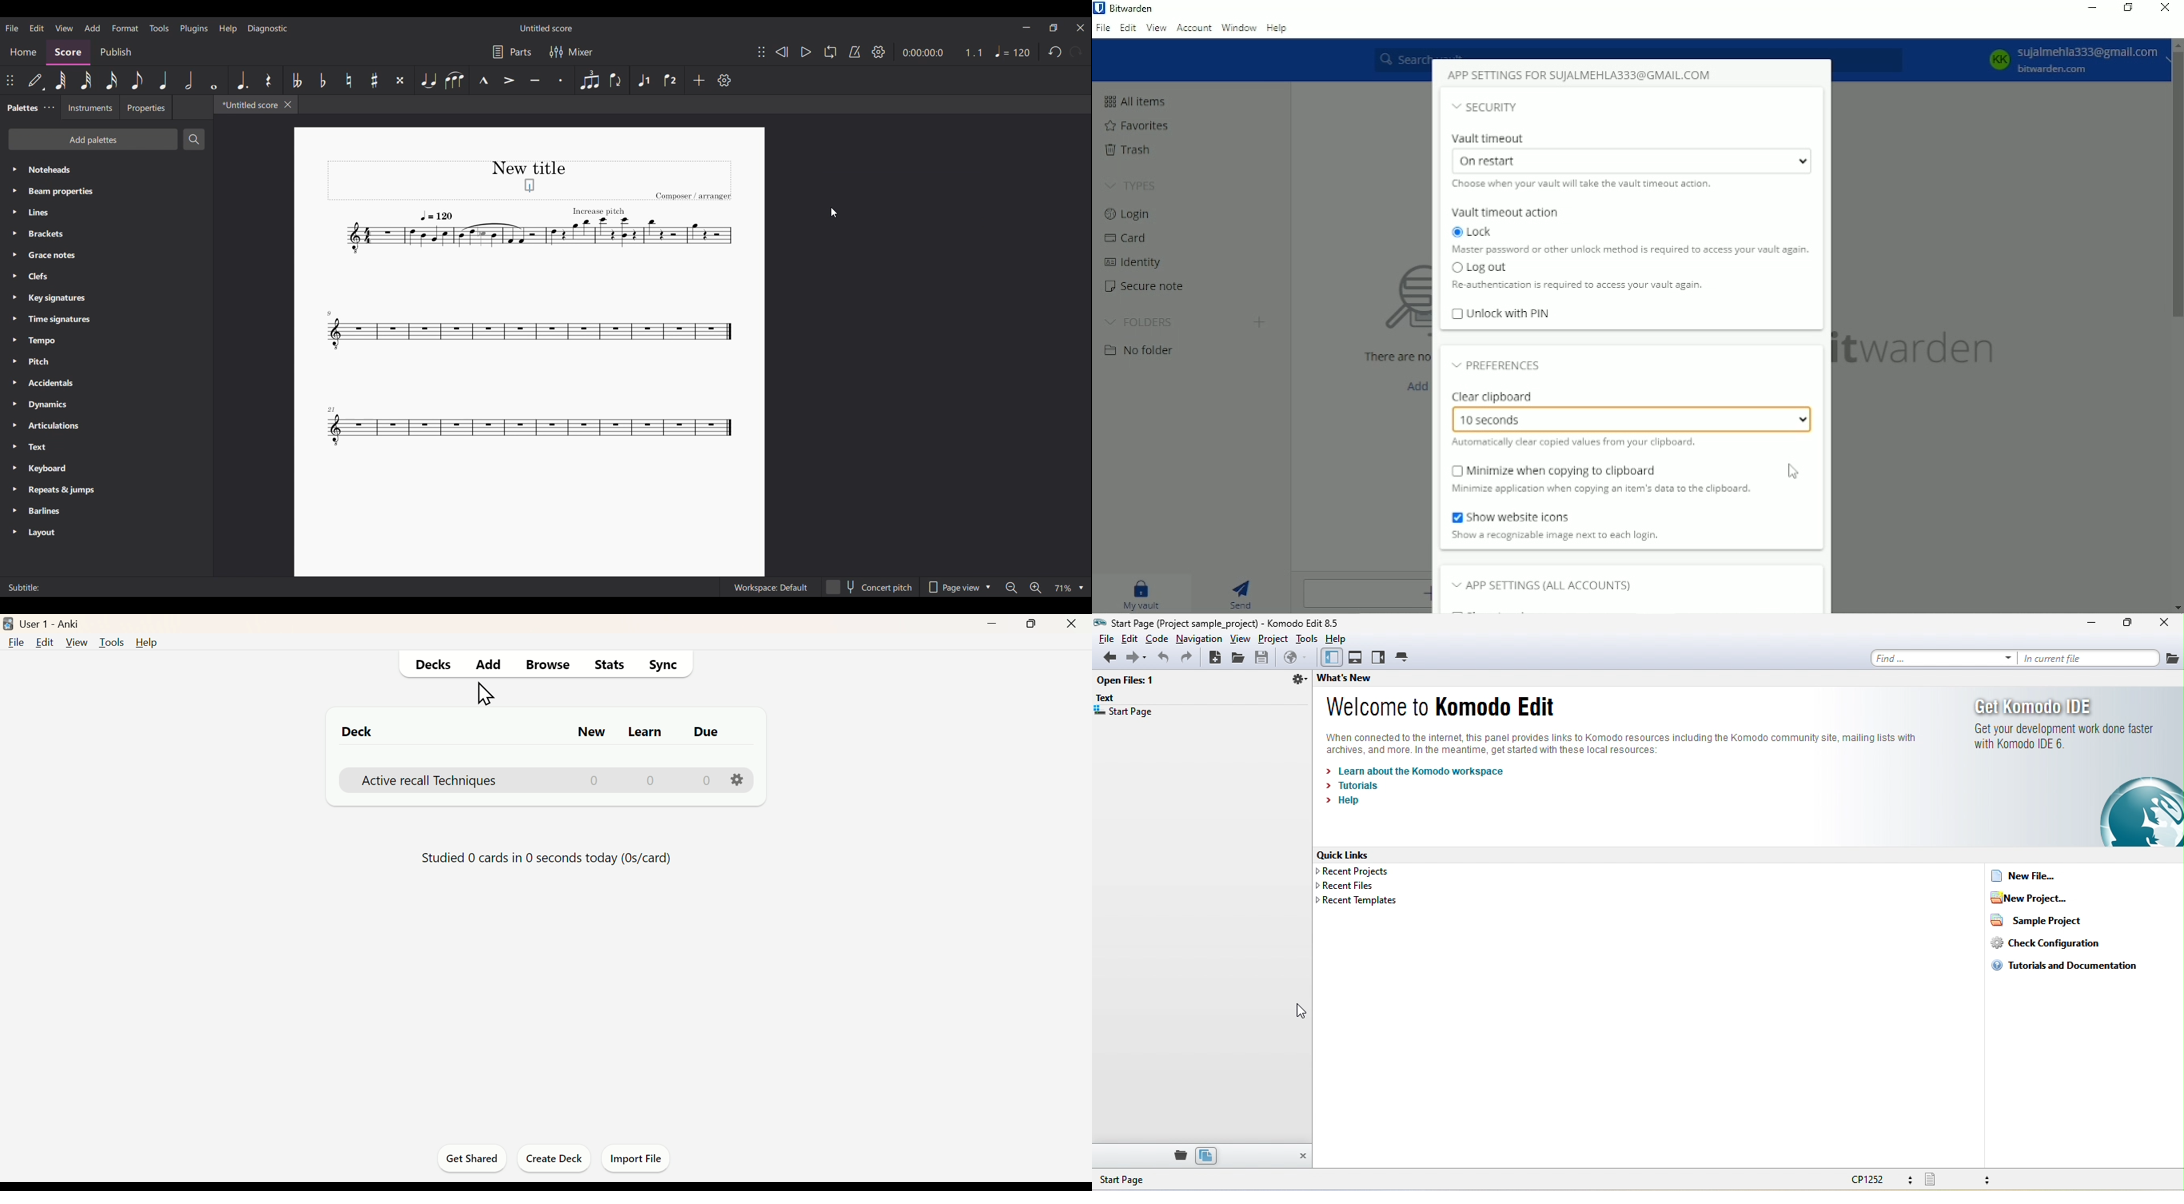  Describe the element at coordinates (107, 426) in the screenshot. I see `Articulations` at that location.